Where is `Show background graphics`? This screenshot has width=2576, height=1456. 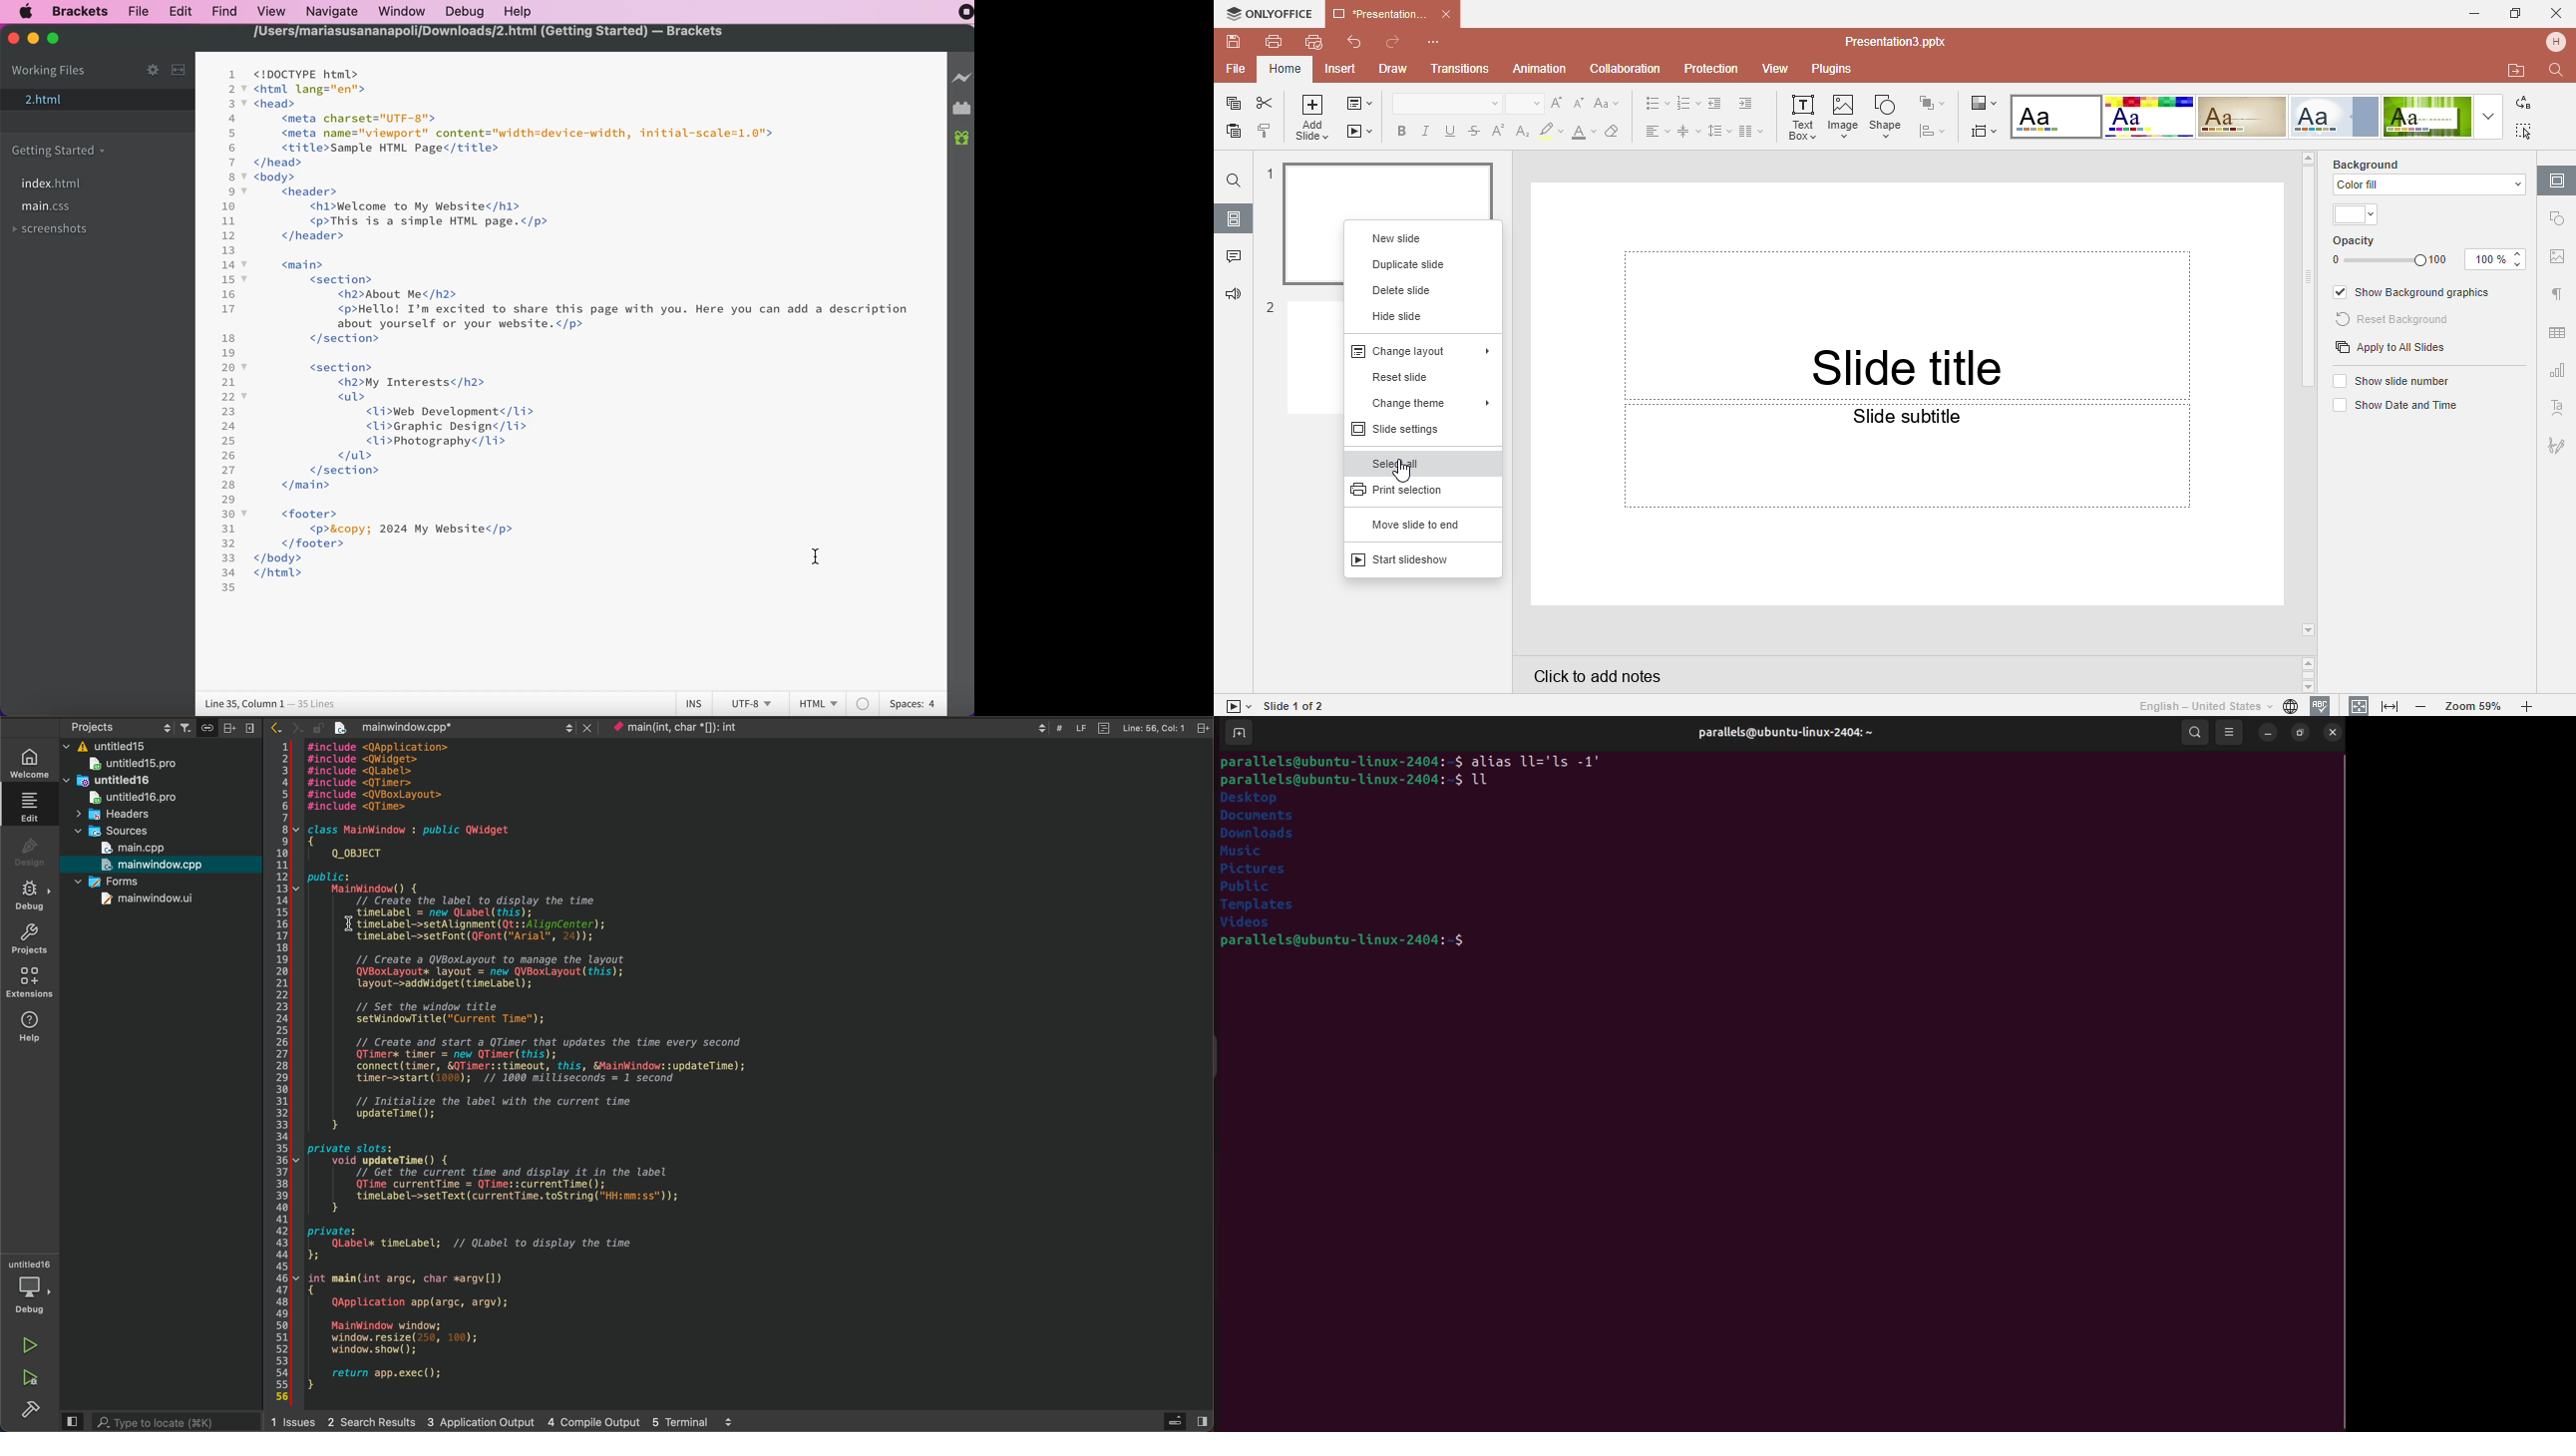
Show background graphics is located at coordinates (2414, 293).